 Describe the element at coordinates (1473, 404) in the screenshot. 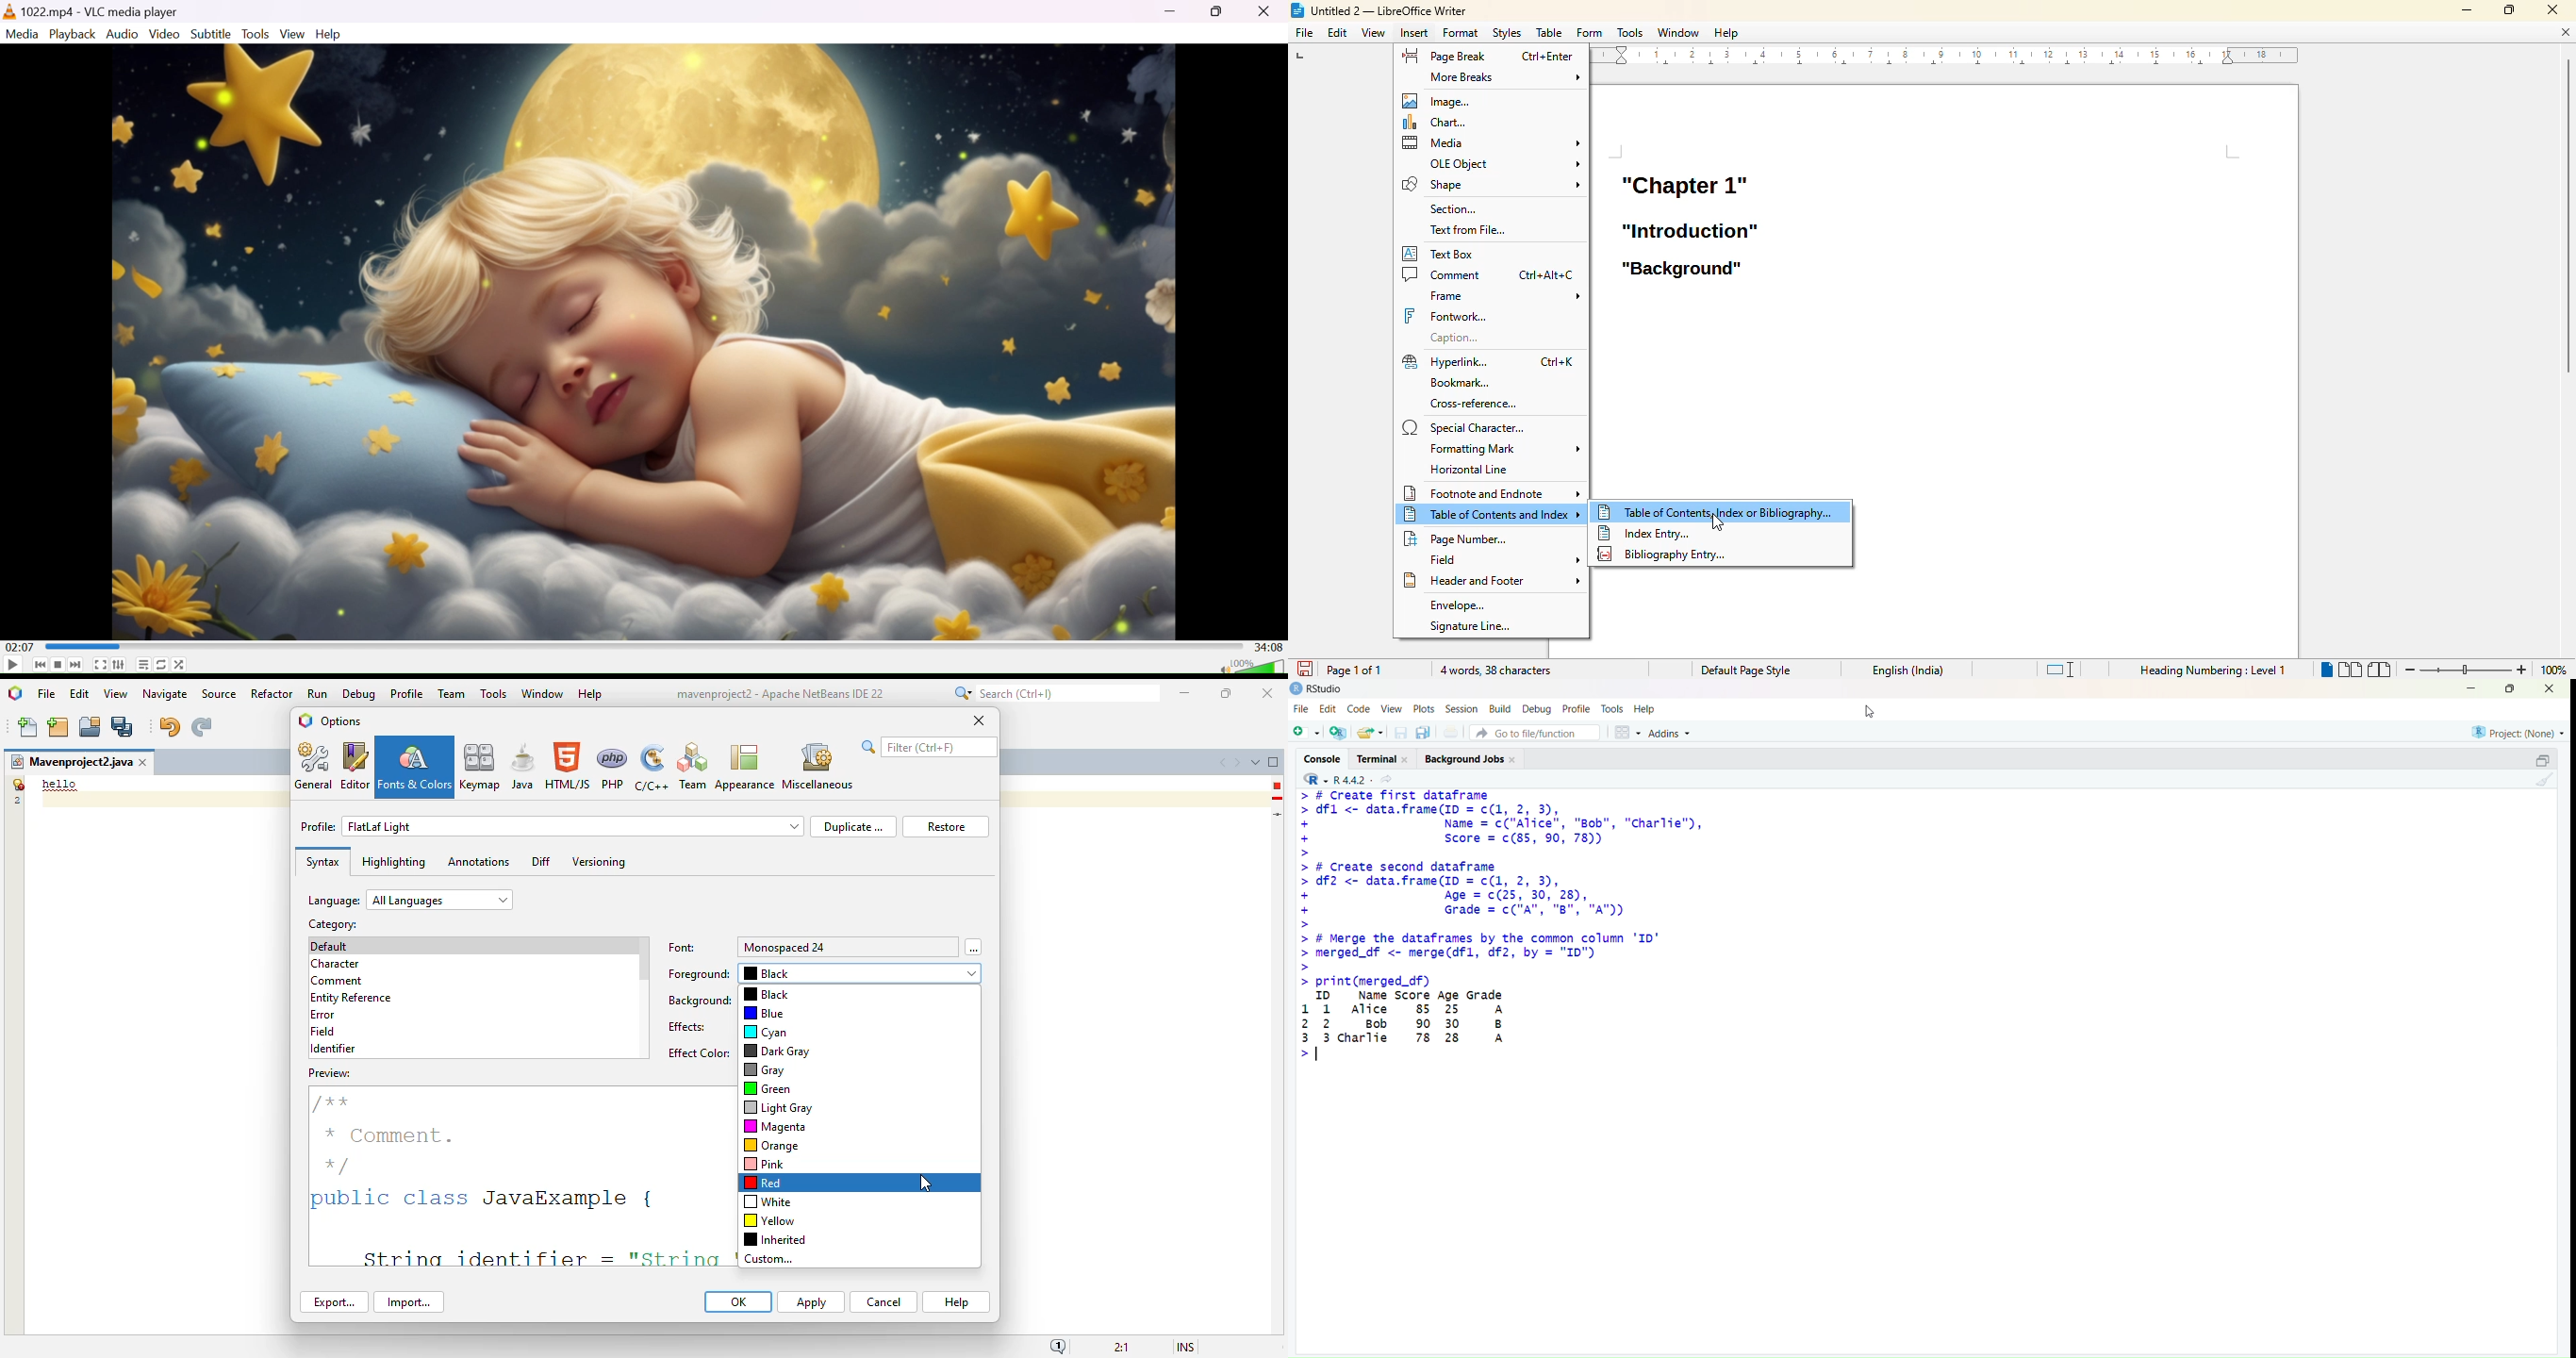

I see `cross-reference` at that location.